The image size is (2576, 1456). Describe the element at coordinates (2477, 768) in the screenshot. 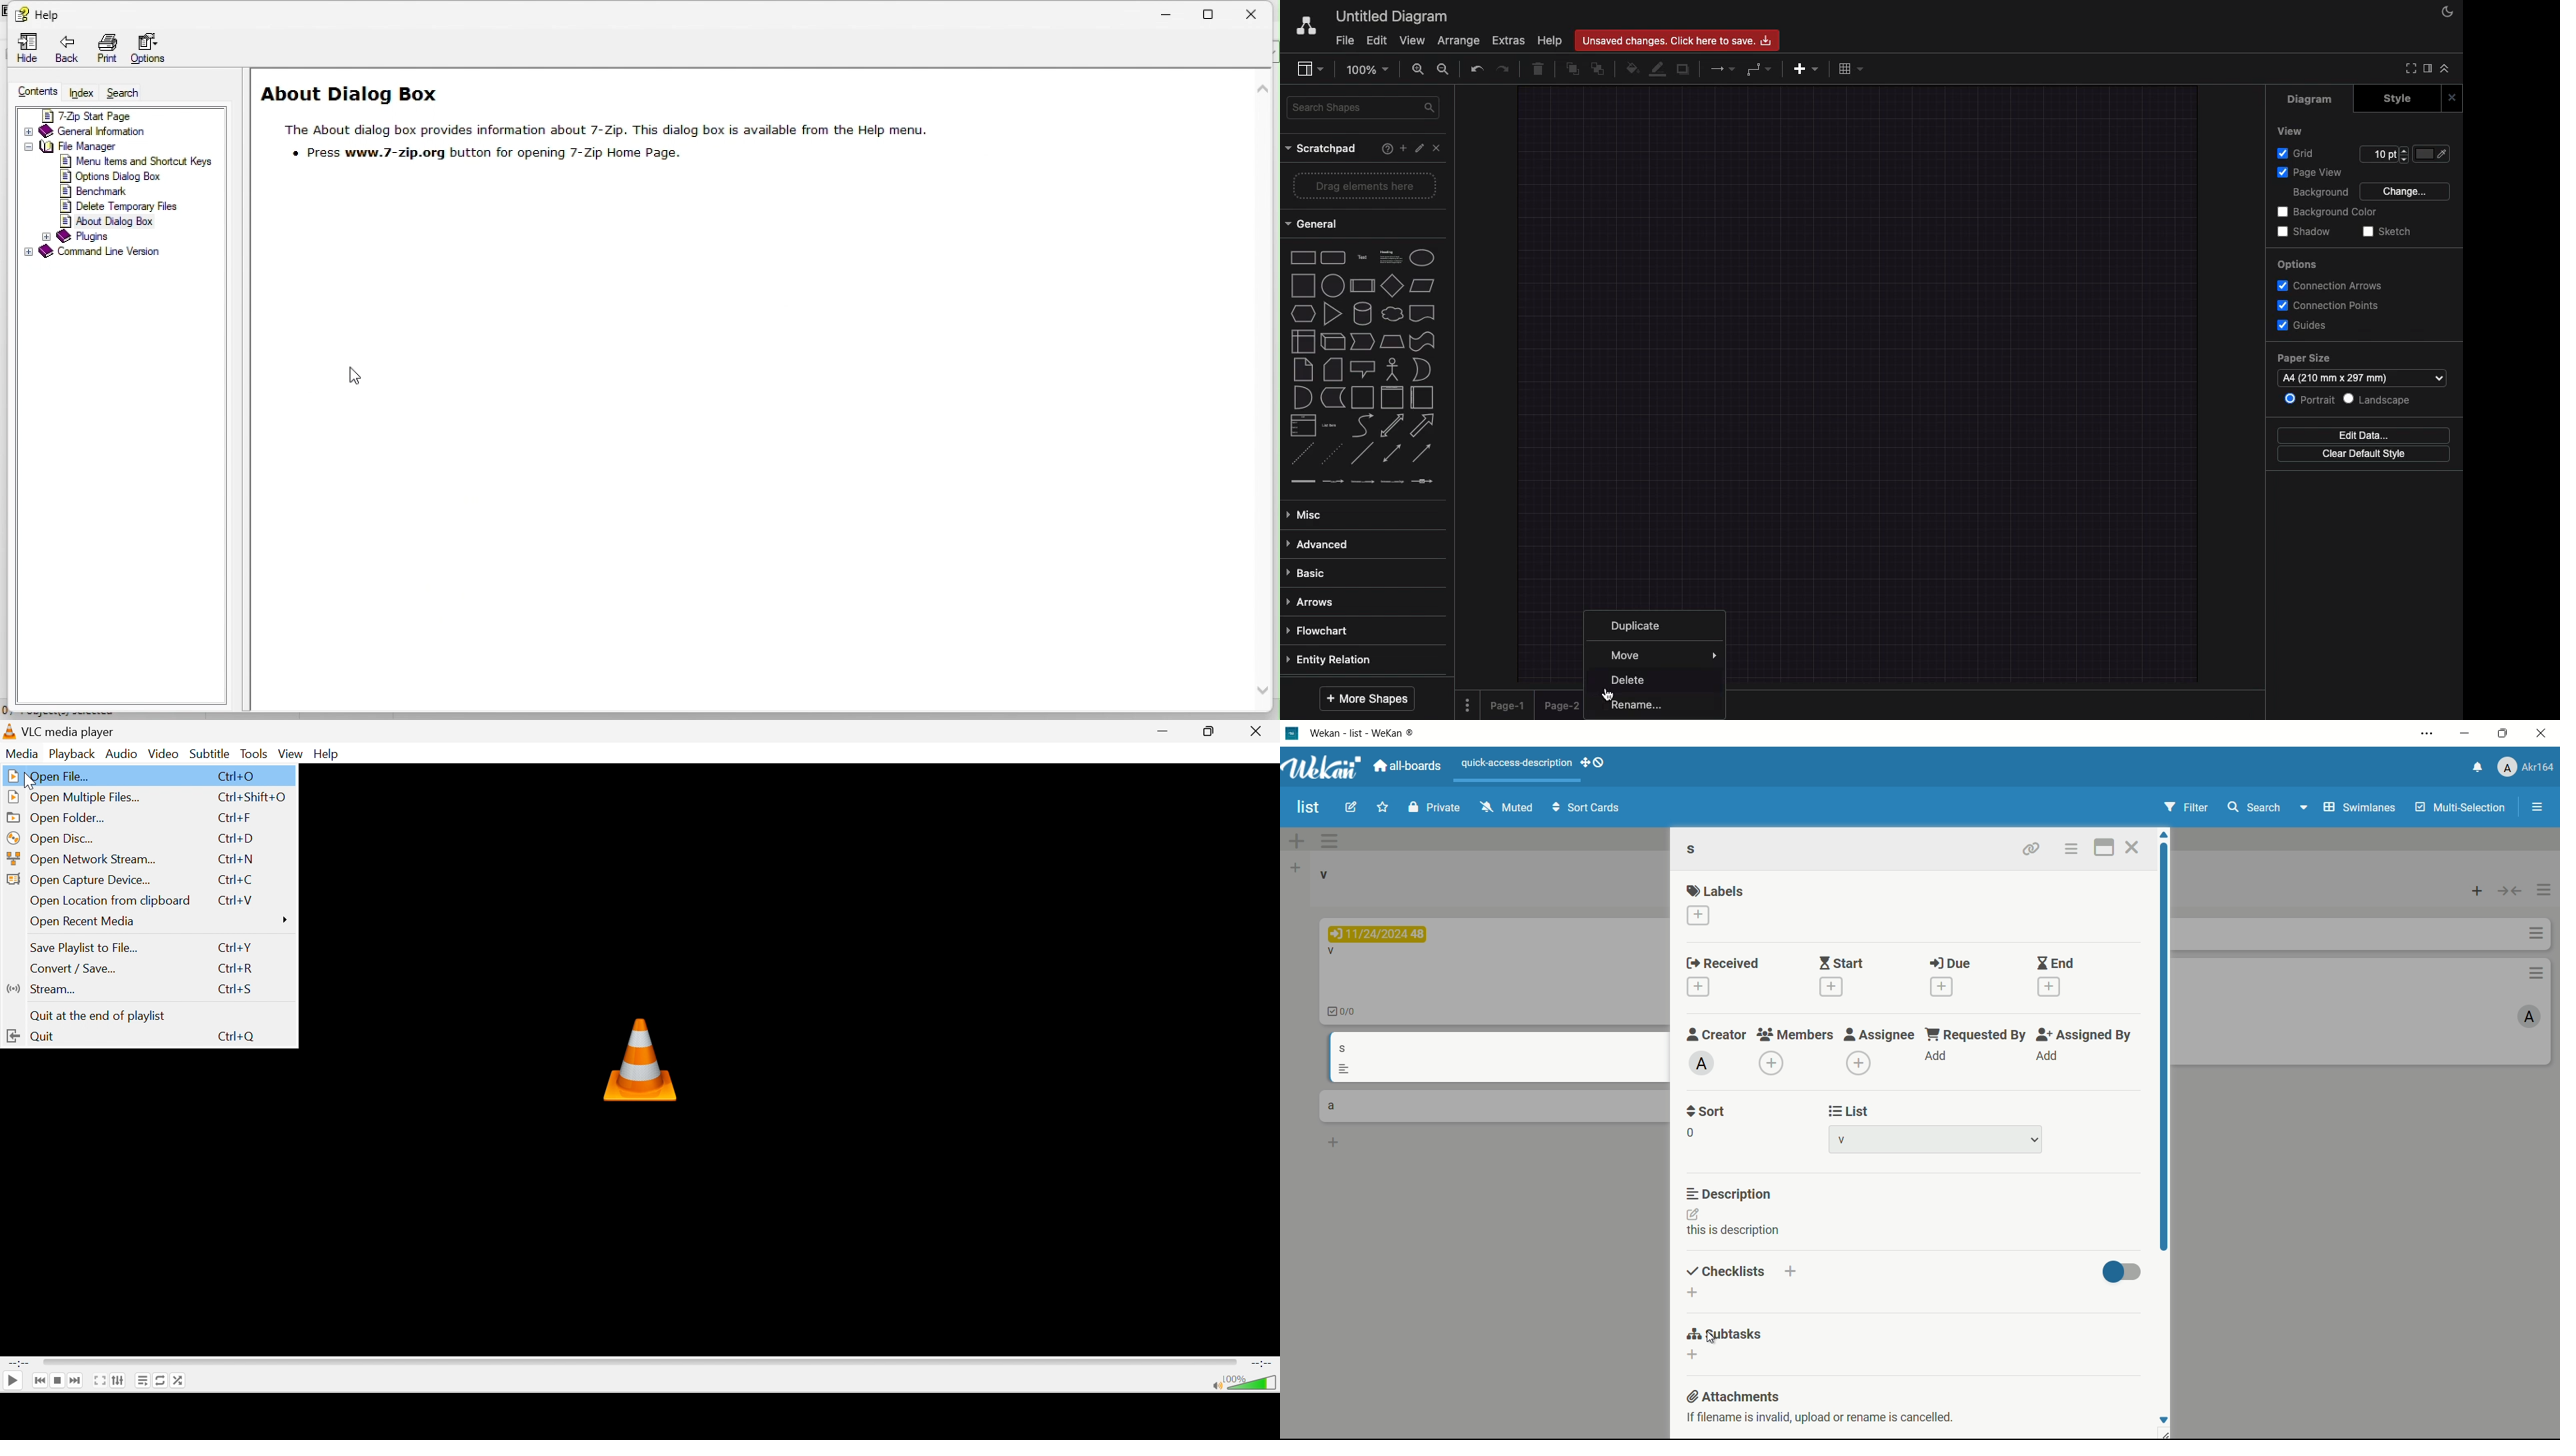

I see `notifications` at that location.